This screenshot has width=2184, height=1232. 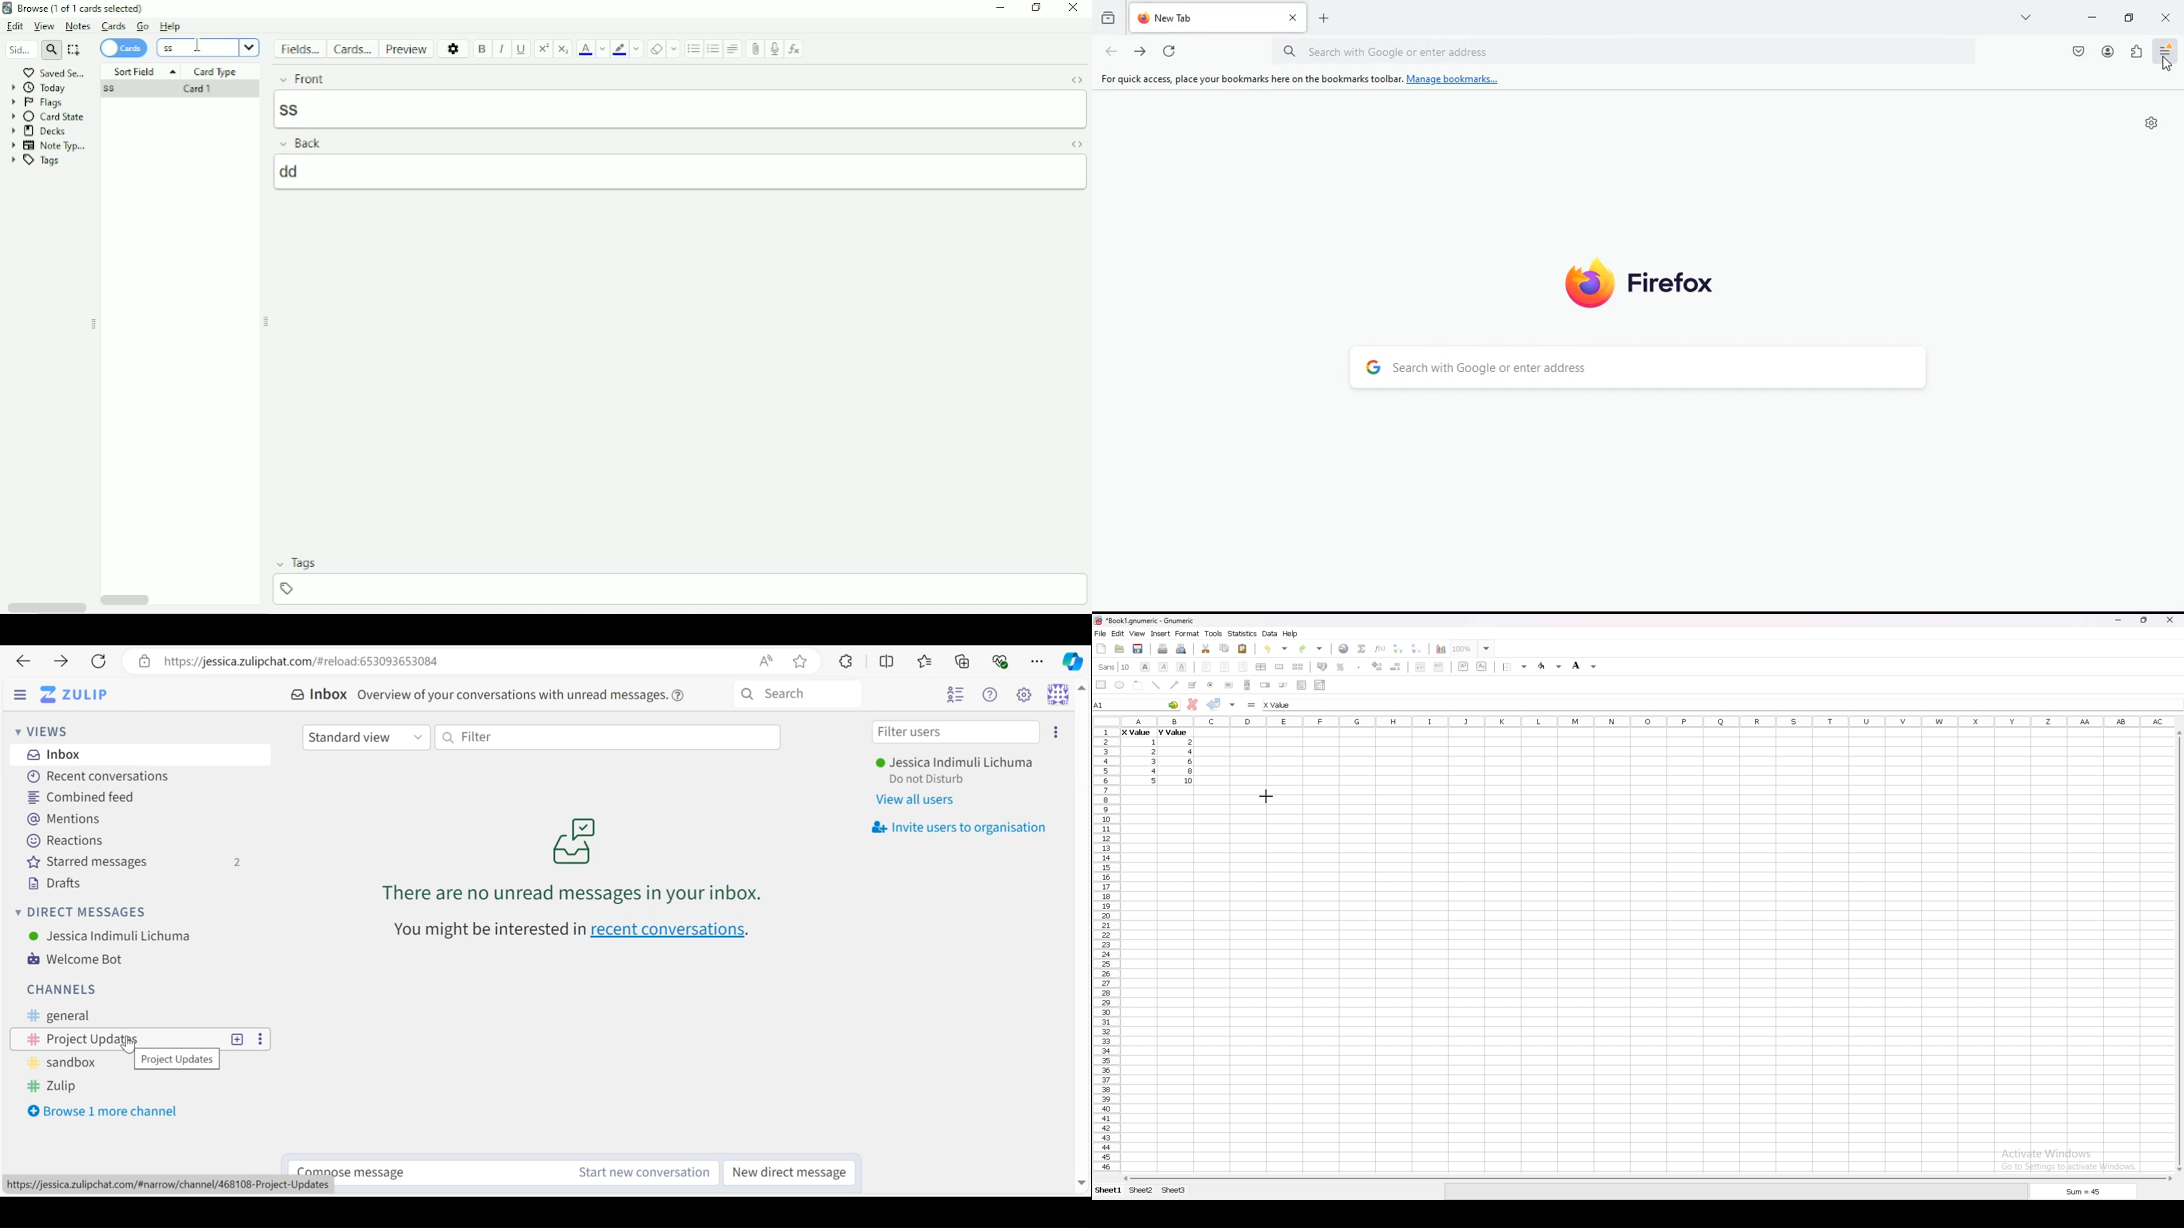 I want to click on Standard View, so click(x=367, y=736).